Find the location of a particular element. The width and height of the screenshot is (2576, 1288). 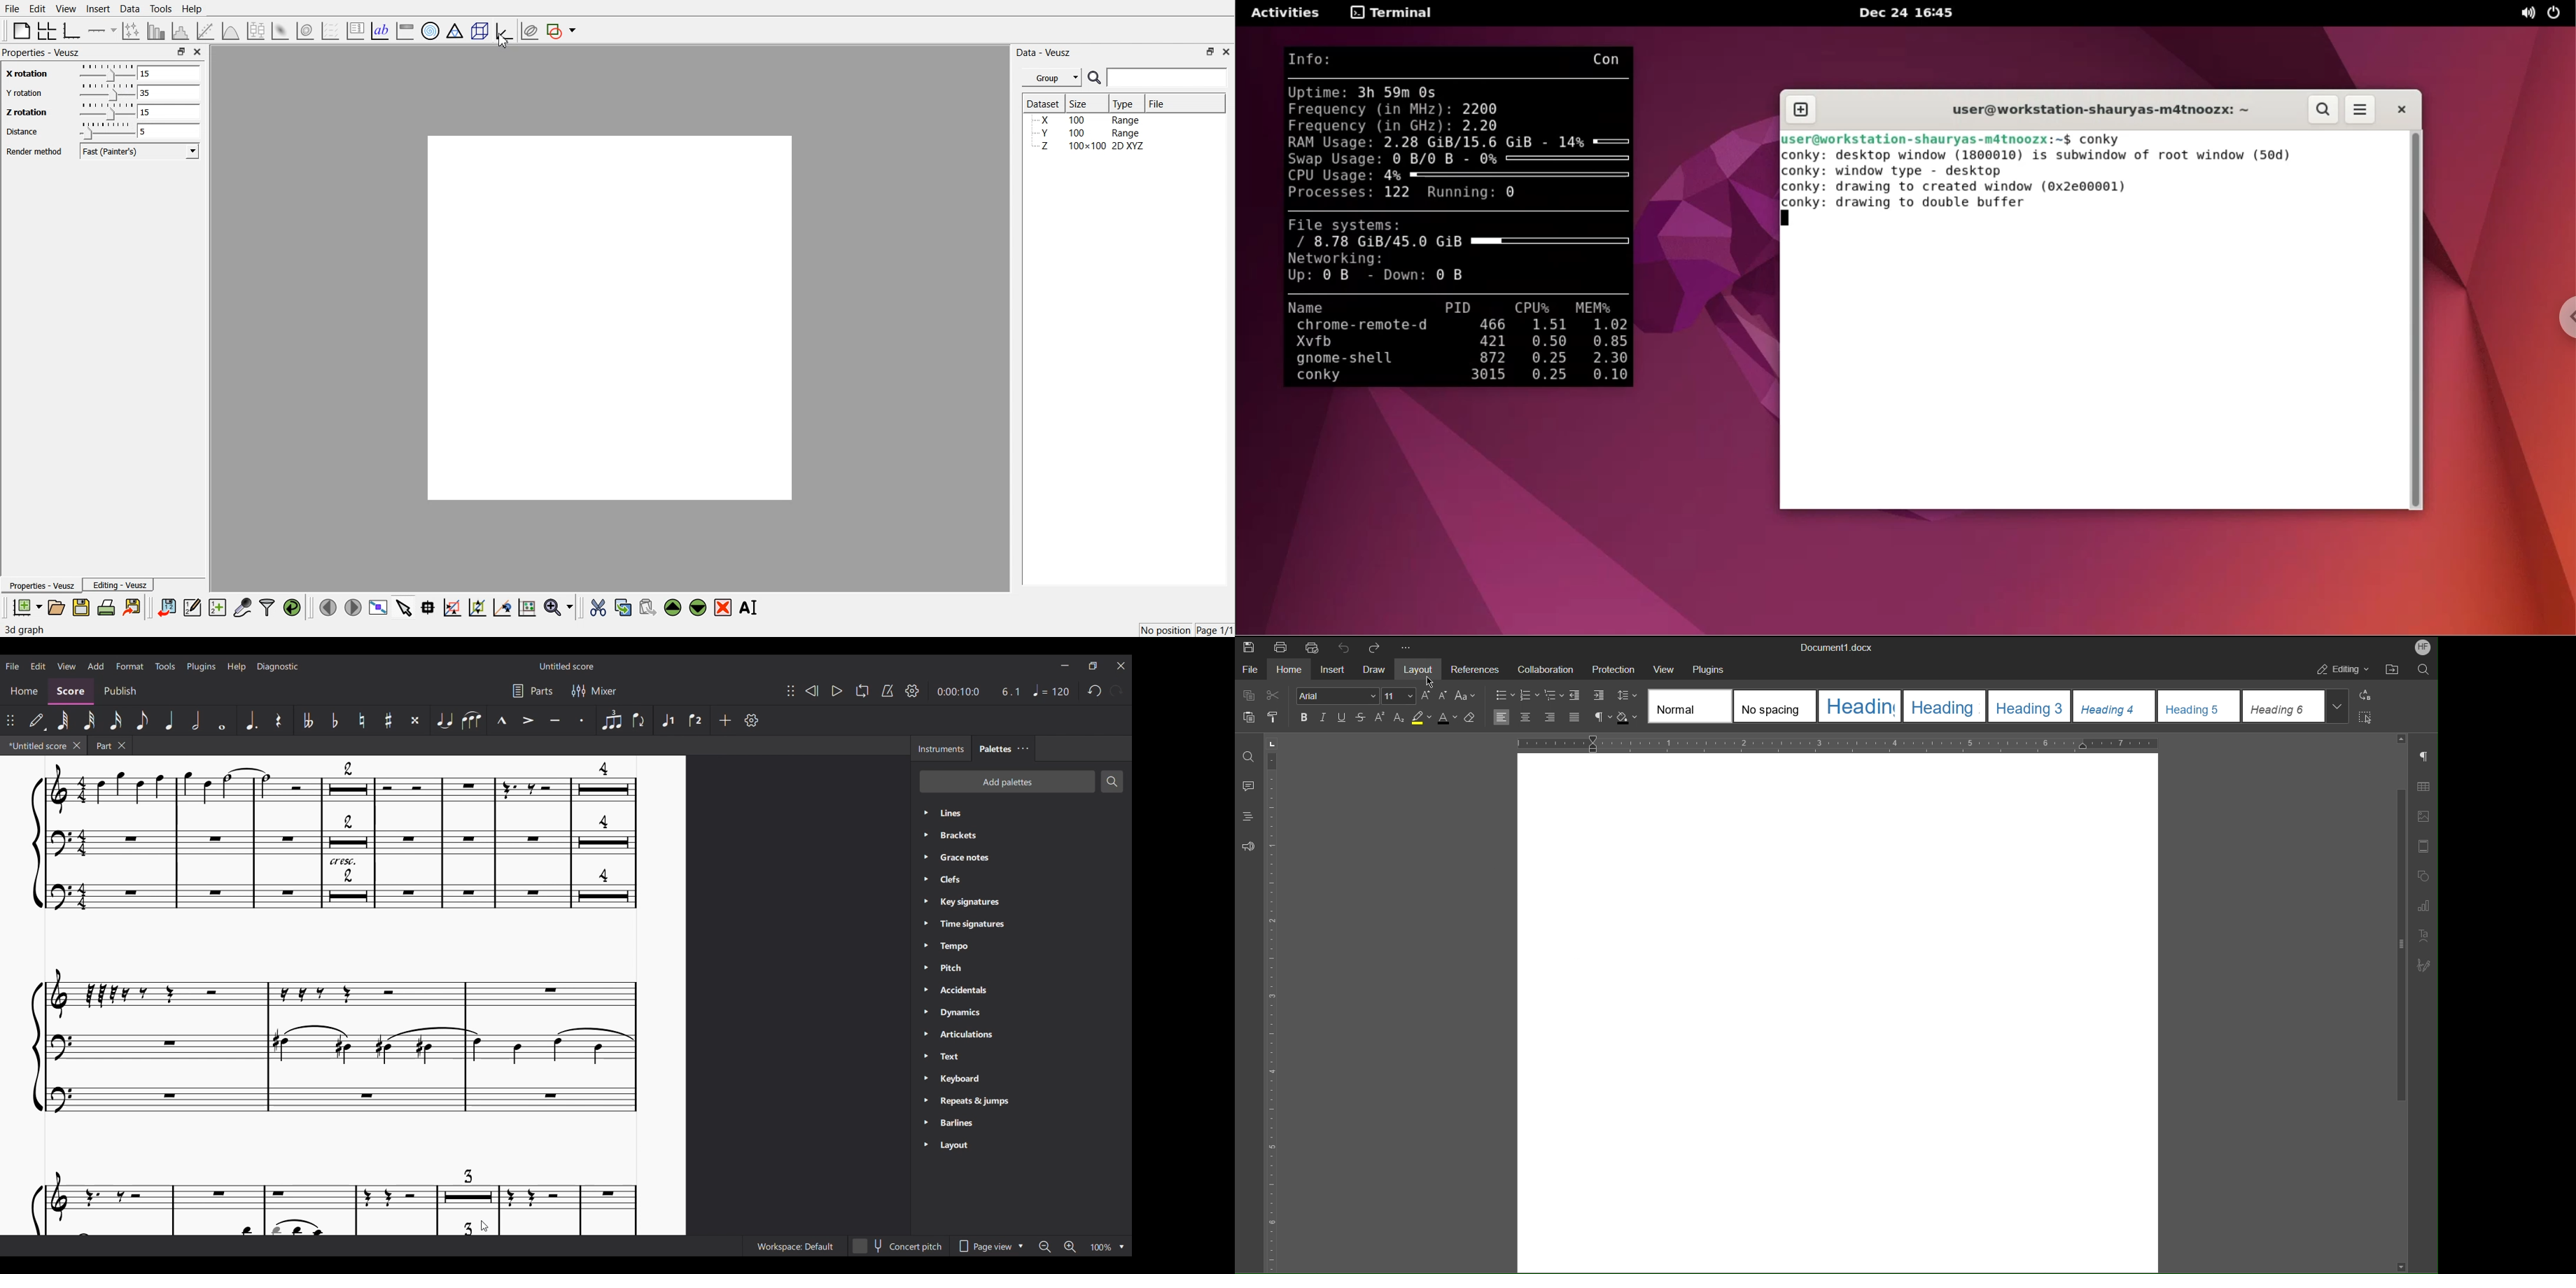

Toggle for Concert pitch is located at coordinates (898, 1246).